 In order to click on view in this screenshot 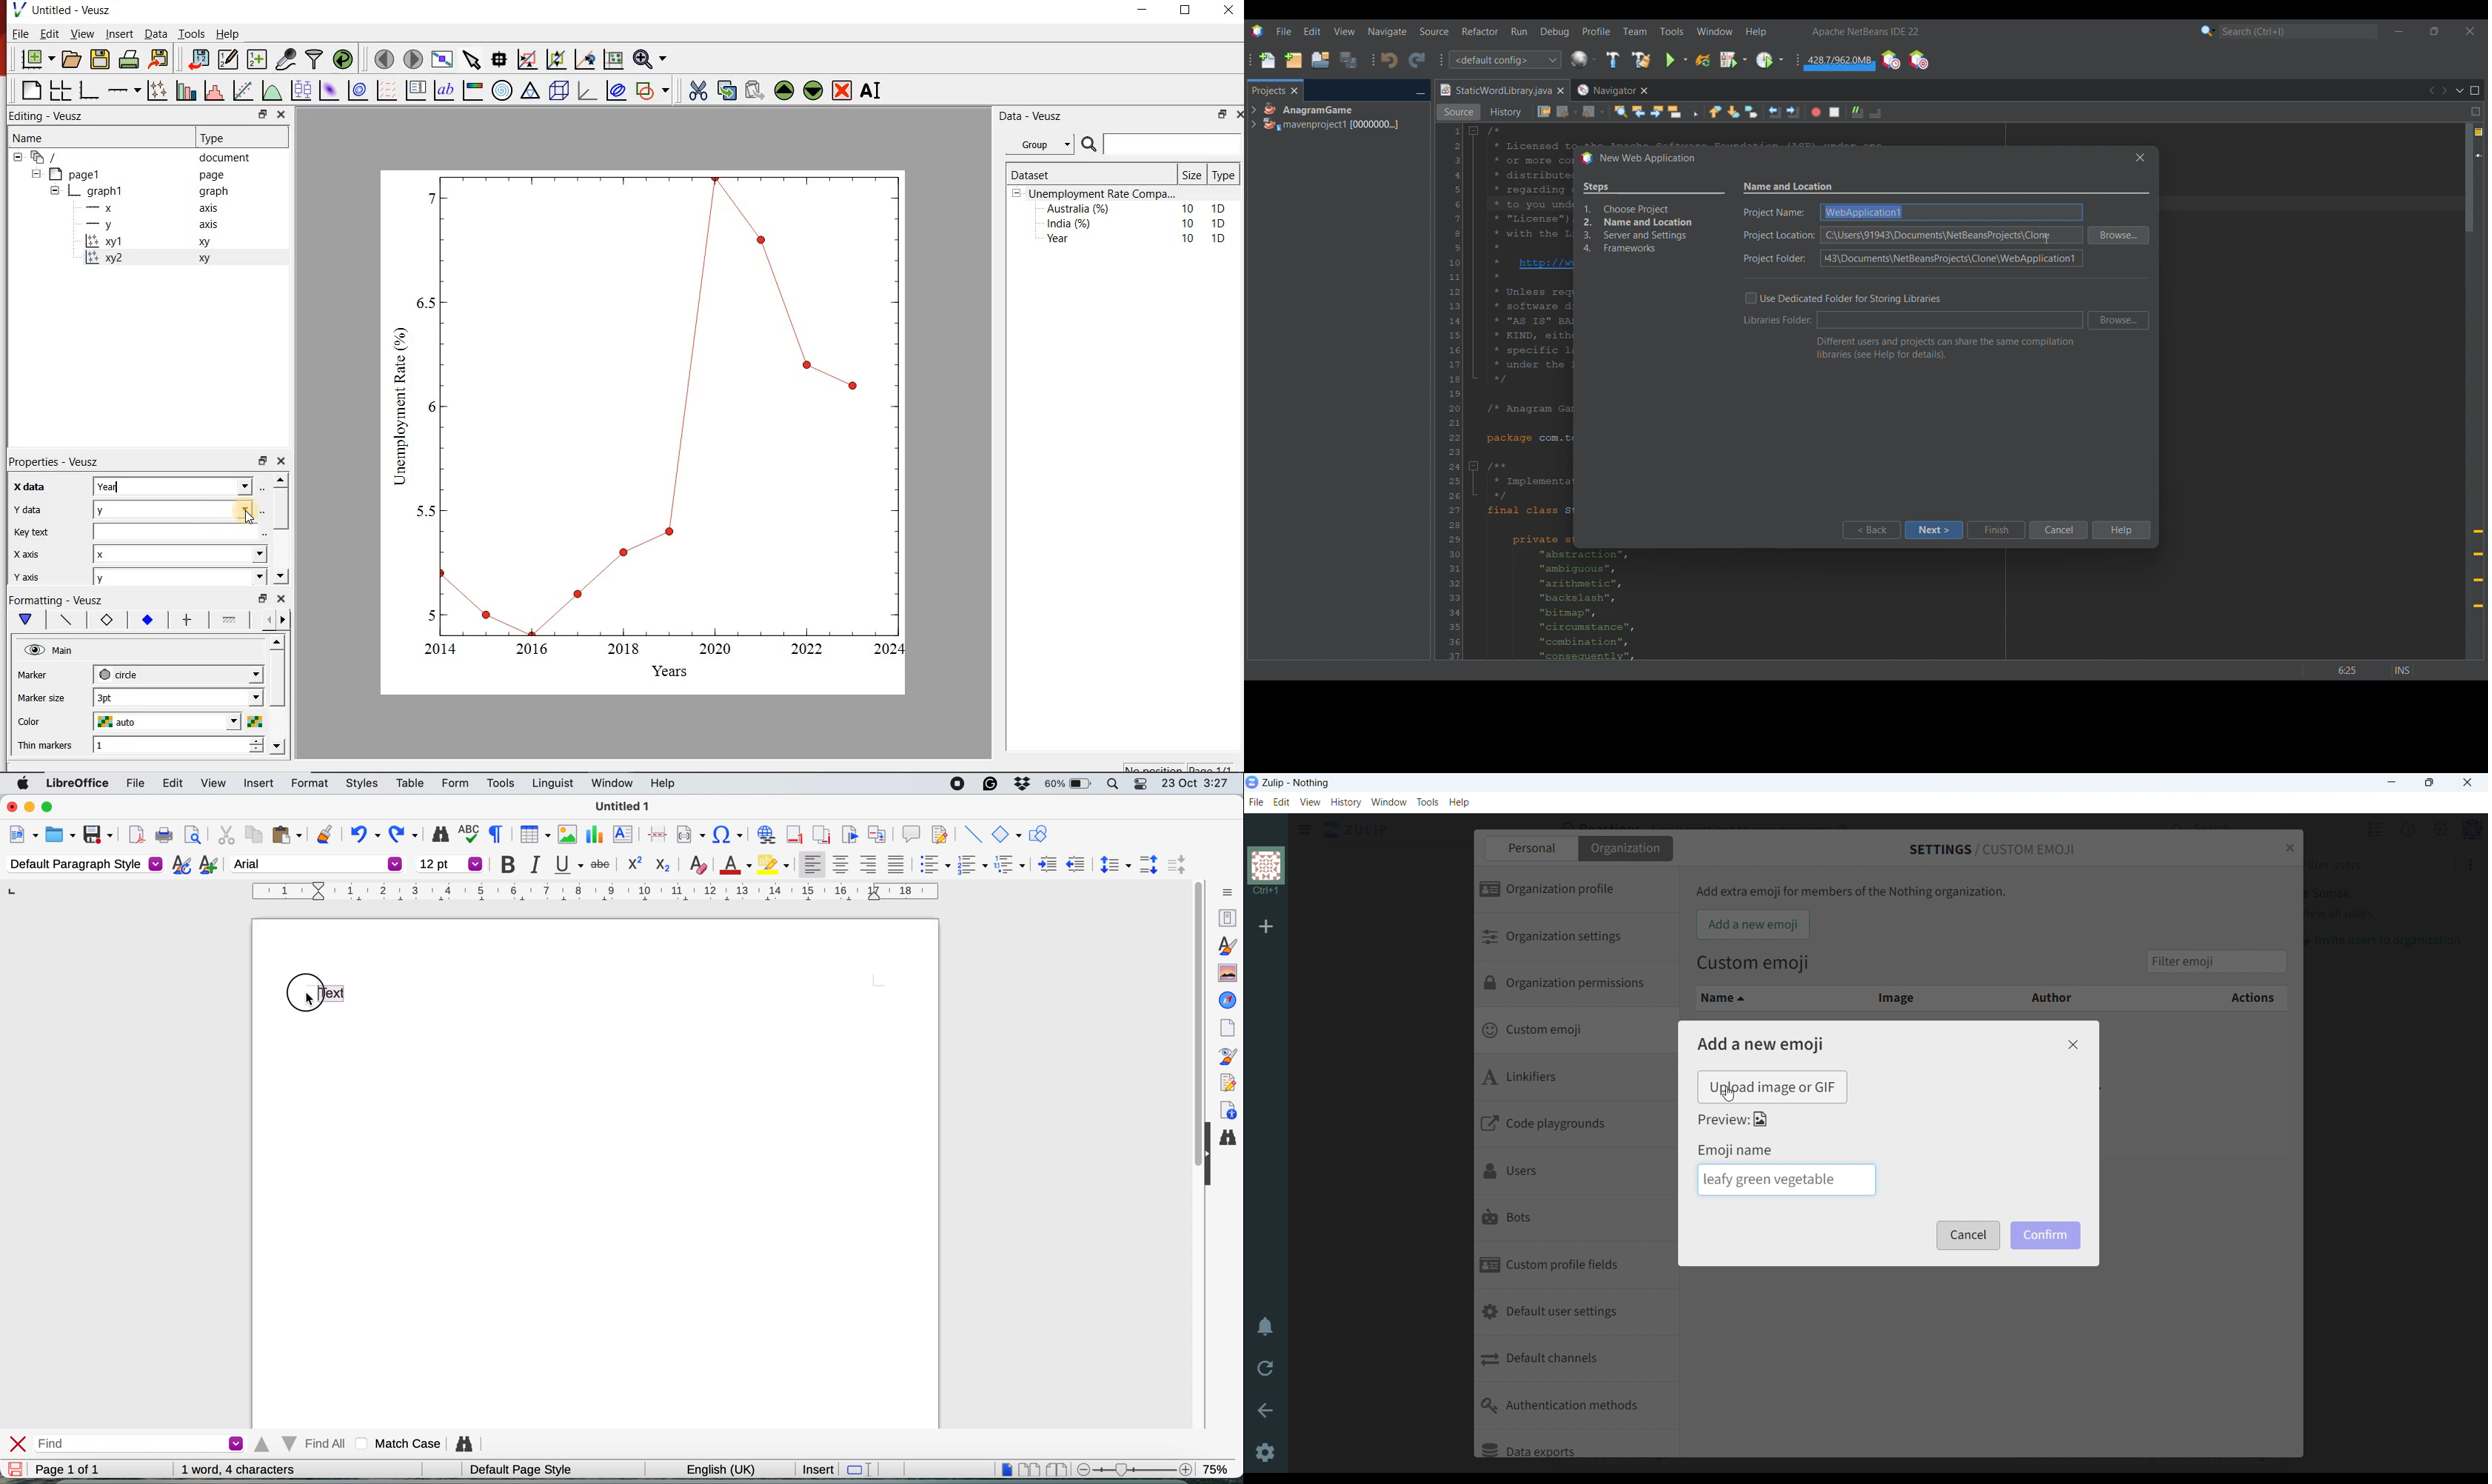, I will do `click(214, 783)`.